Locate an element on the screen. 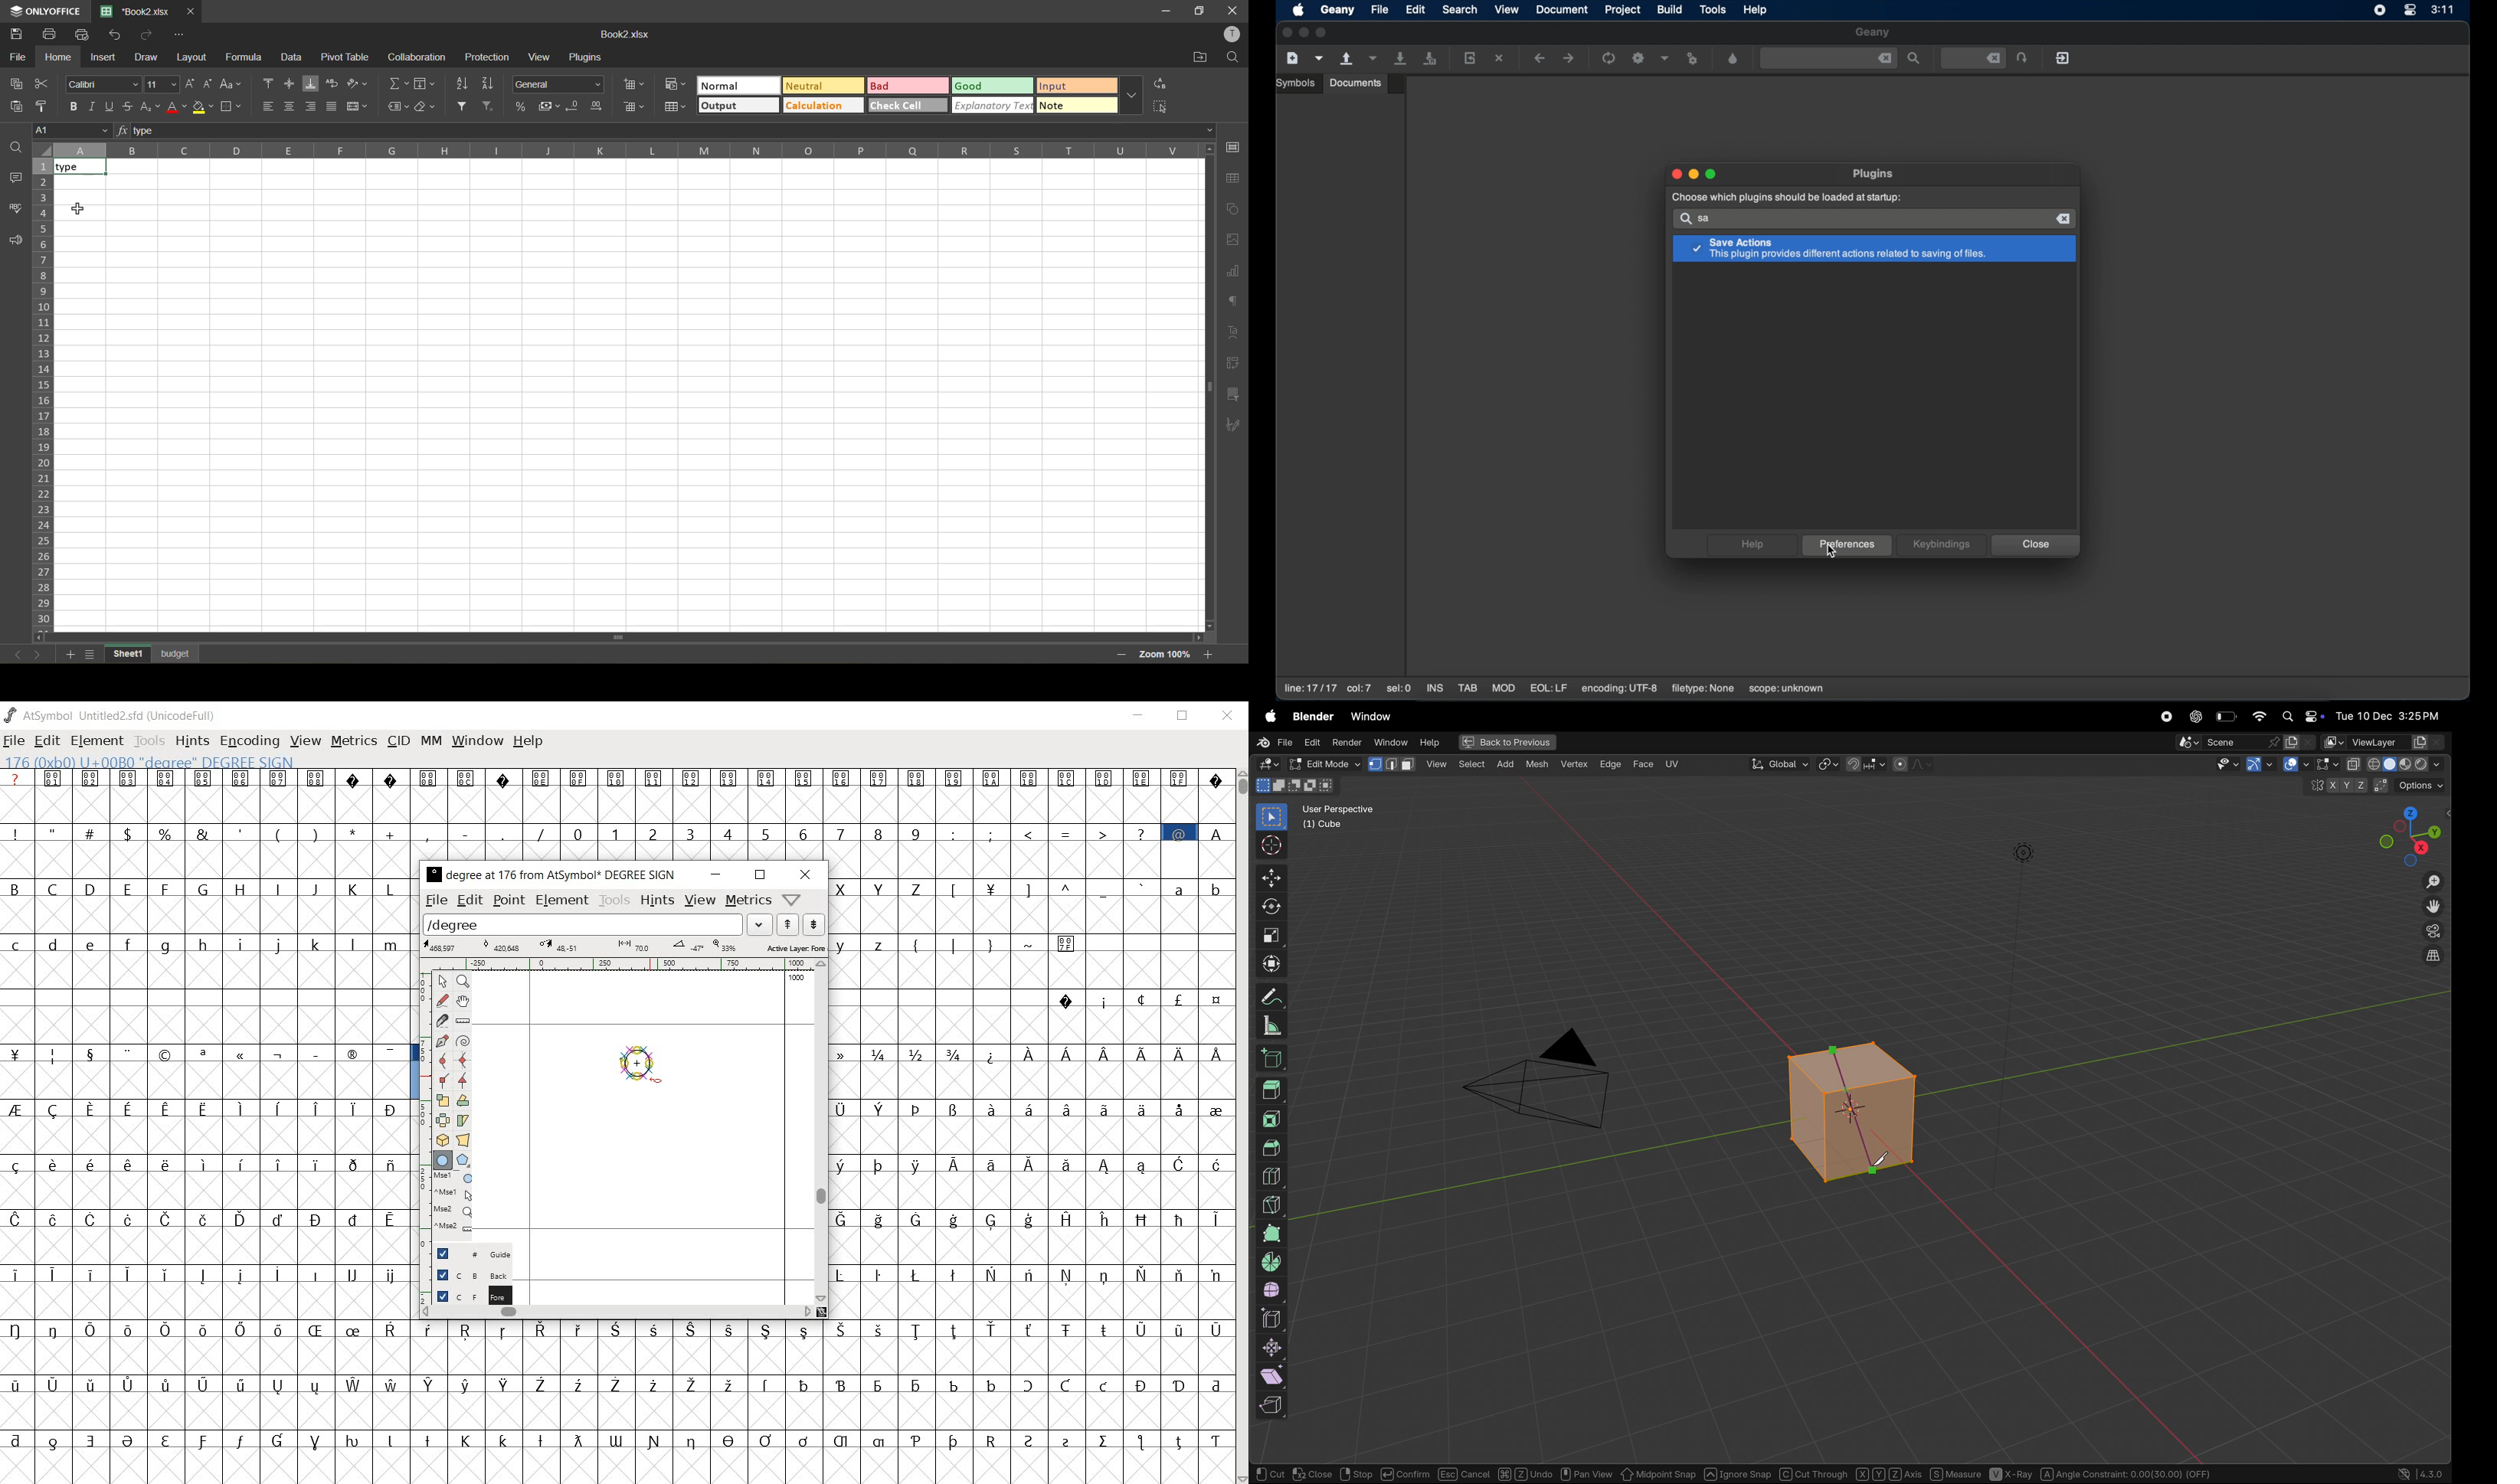  Close is located at coordinates (1312, 1475).